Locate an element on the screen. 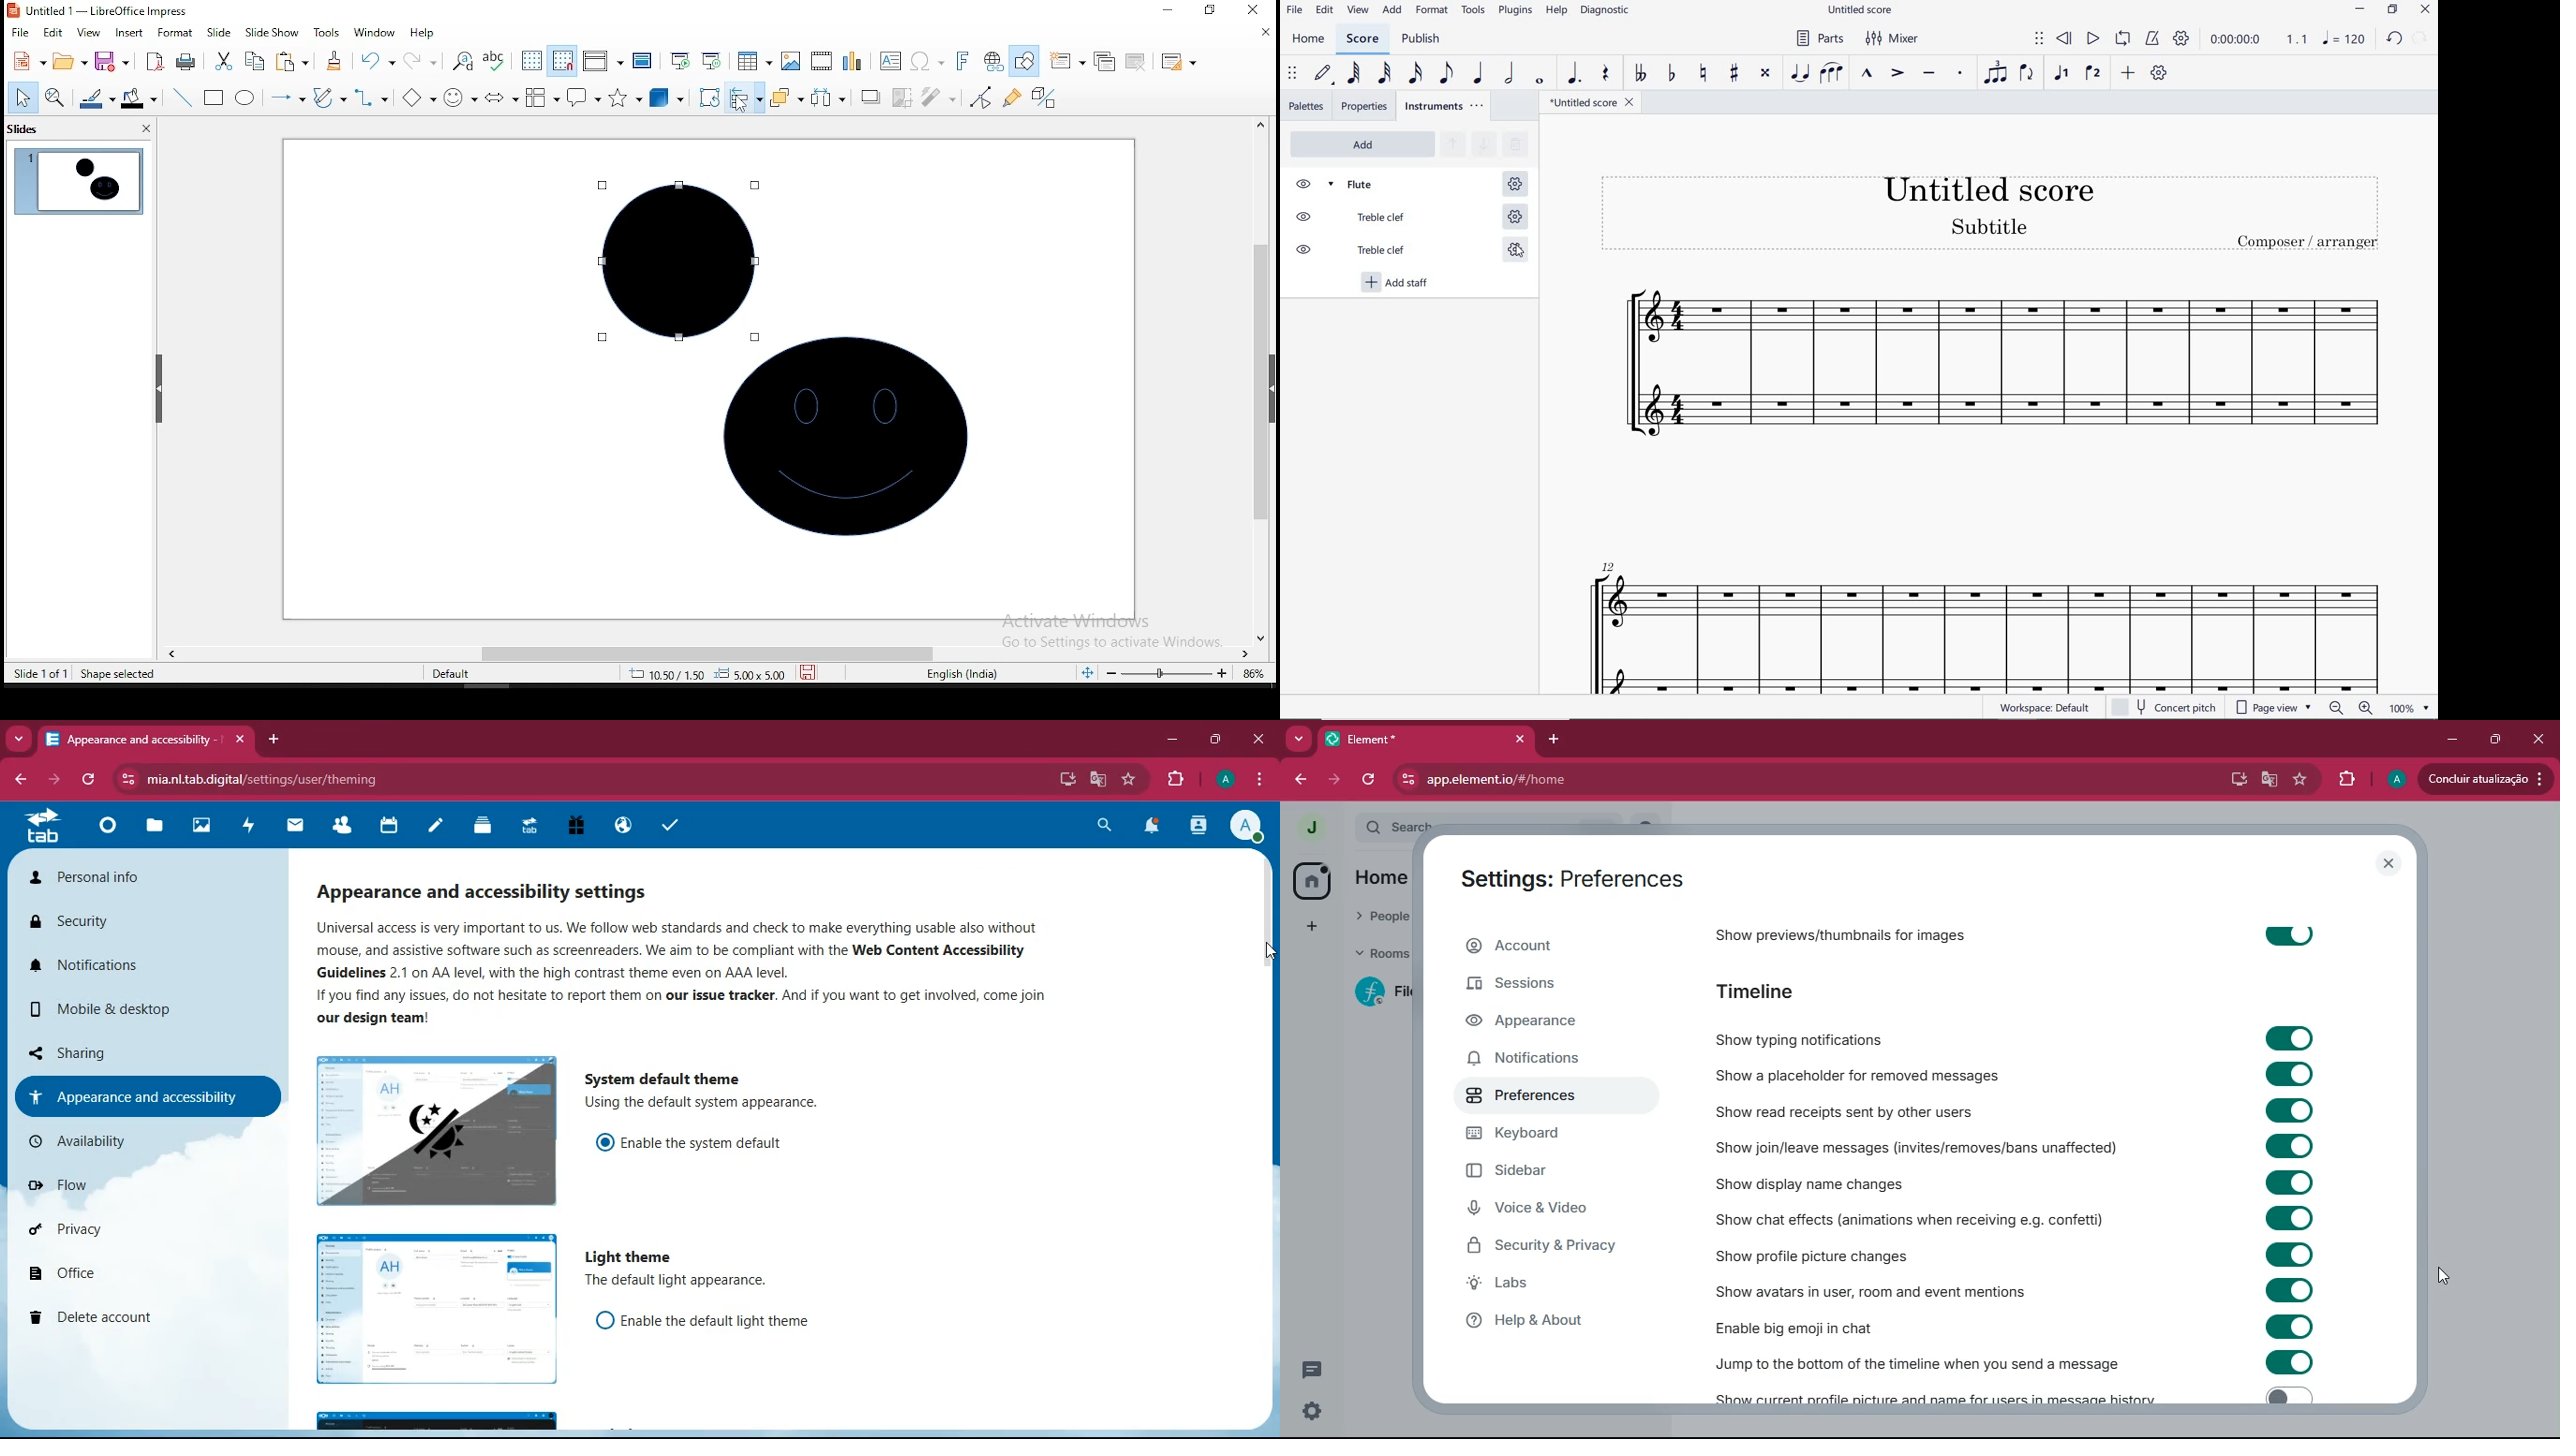 The width and height of the screenshot is (2576, 1456). show display name changes is located at coordinates (1819, 1183).